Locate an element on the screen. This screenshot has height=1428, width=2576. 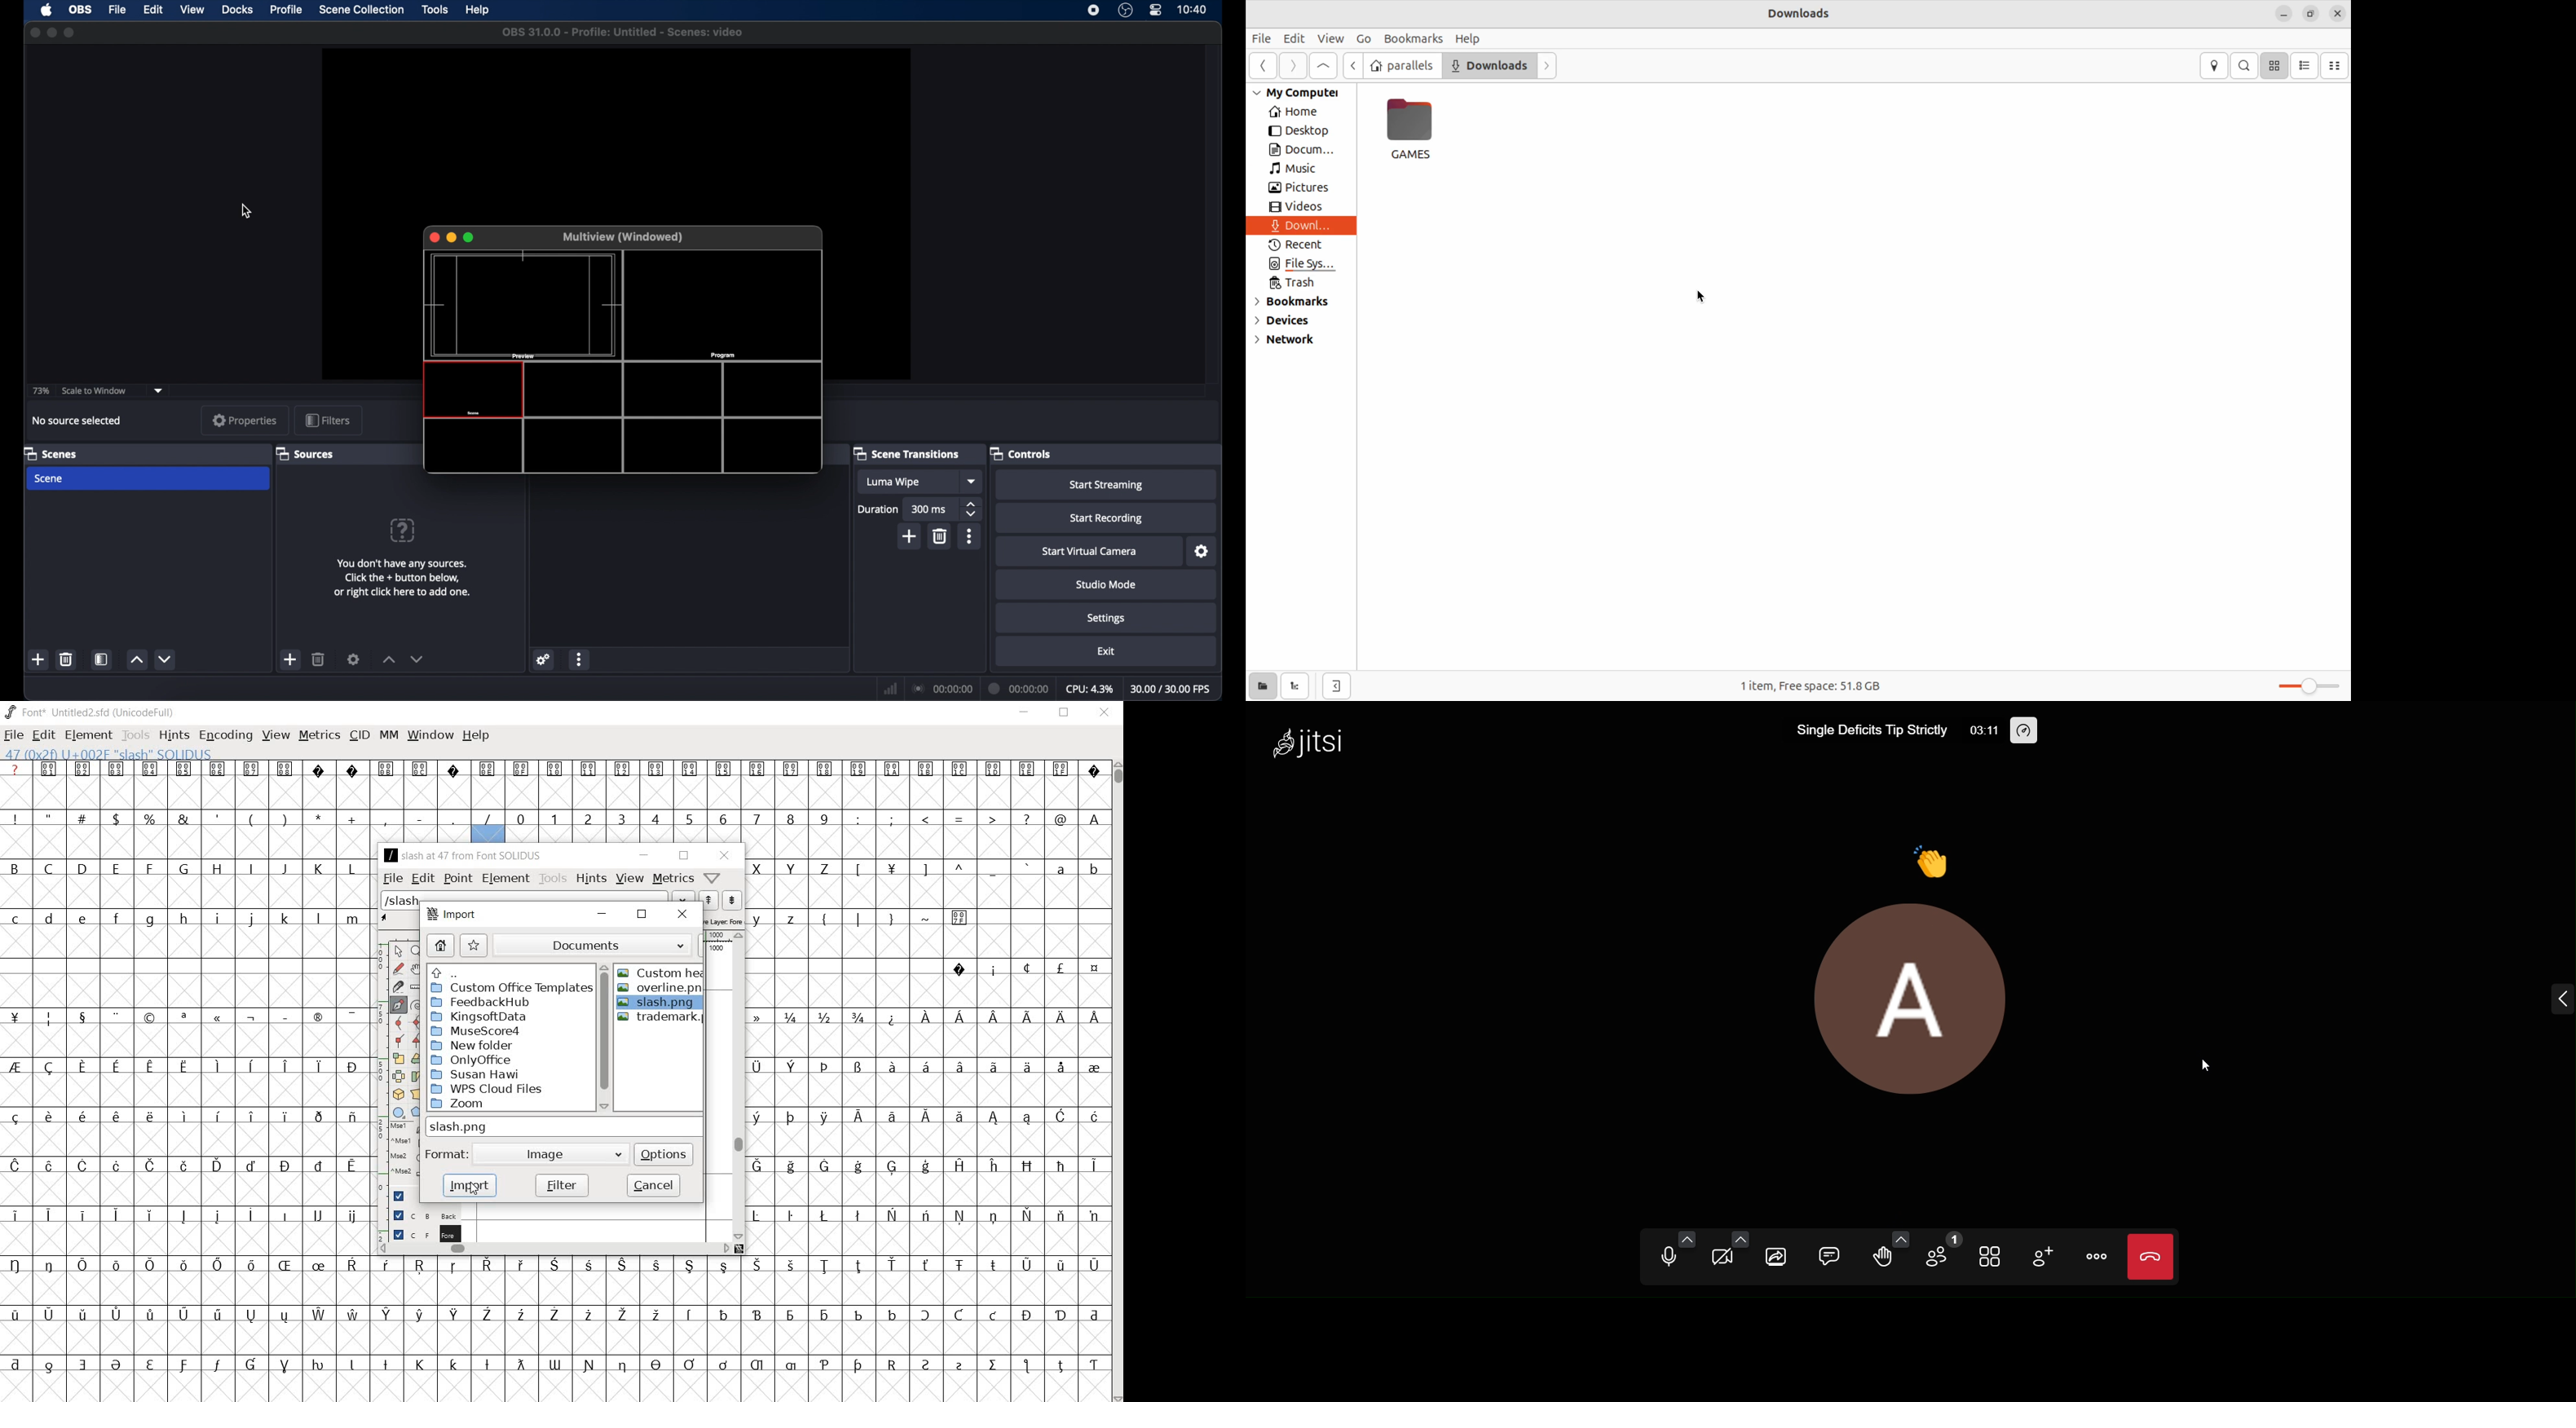
CUSTOM HEART is located at coordinates (662, 972).